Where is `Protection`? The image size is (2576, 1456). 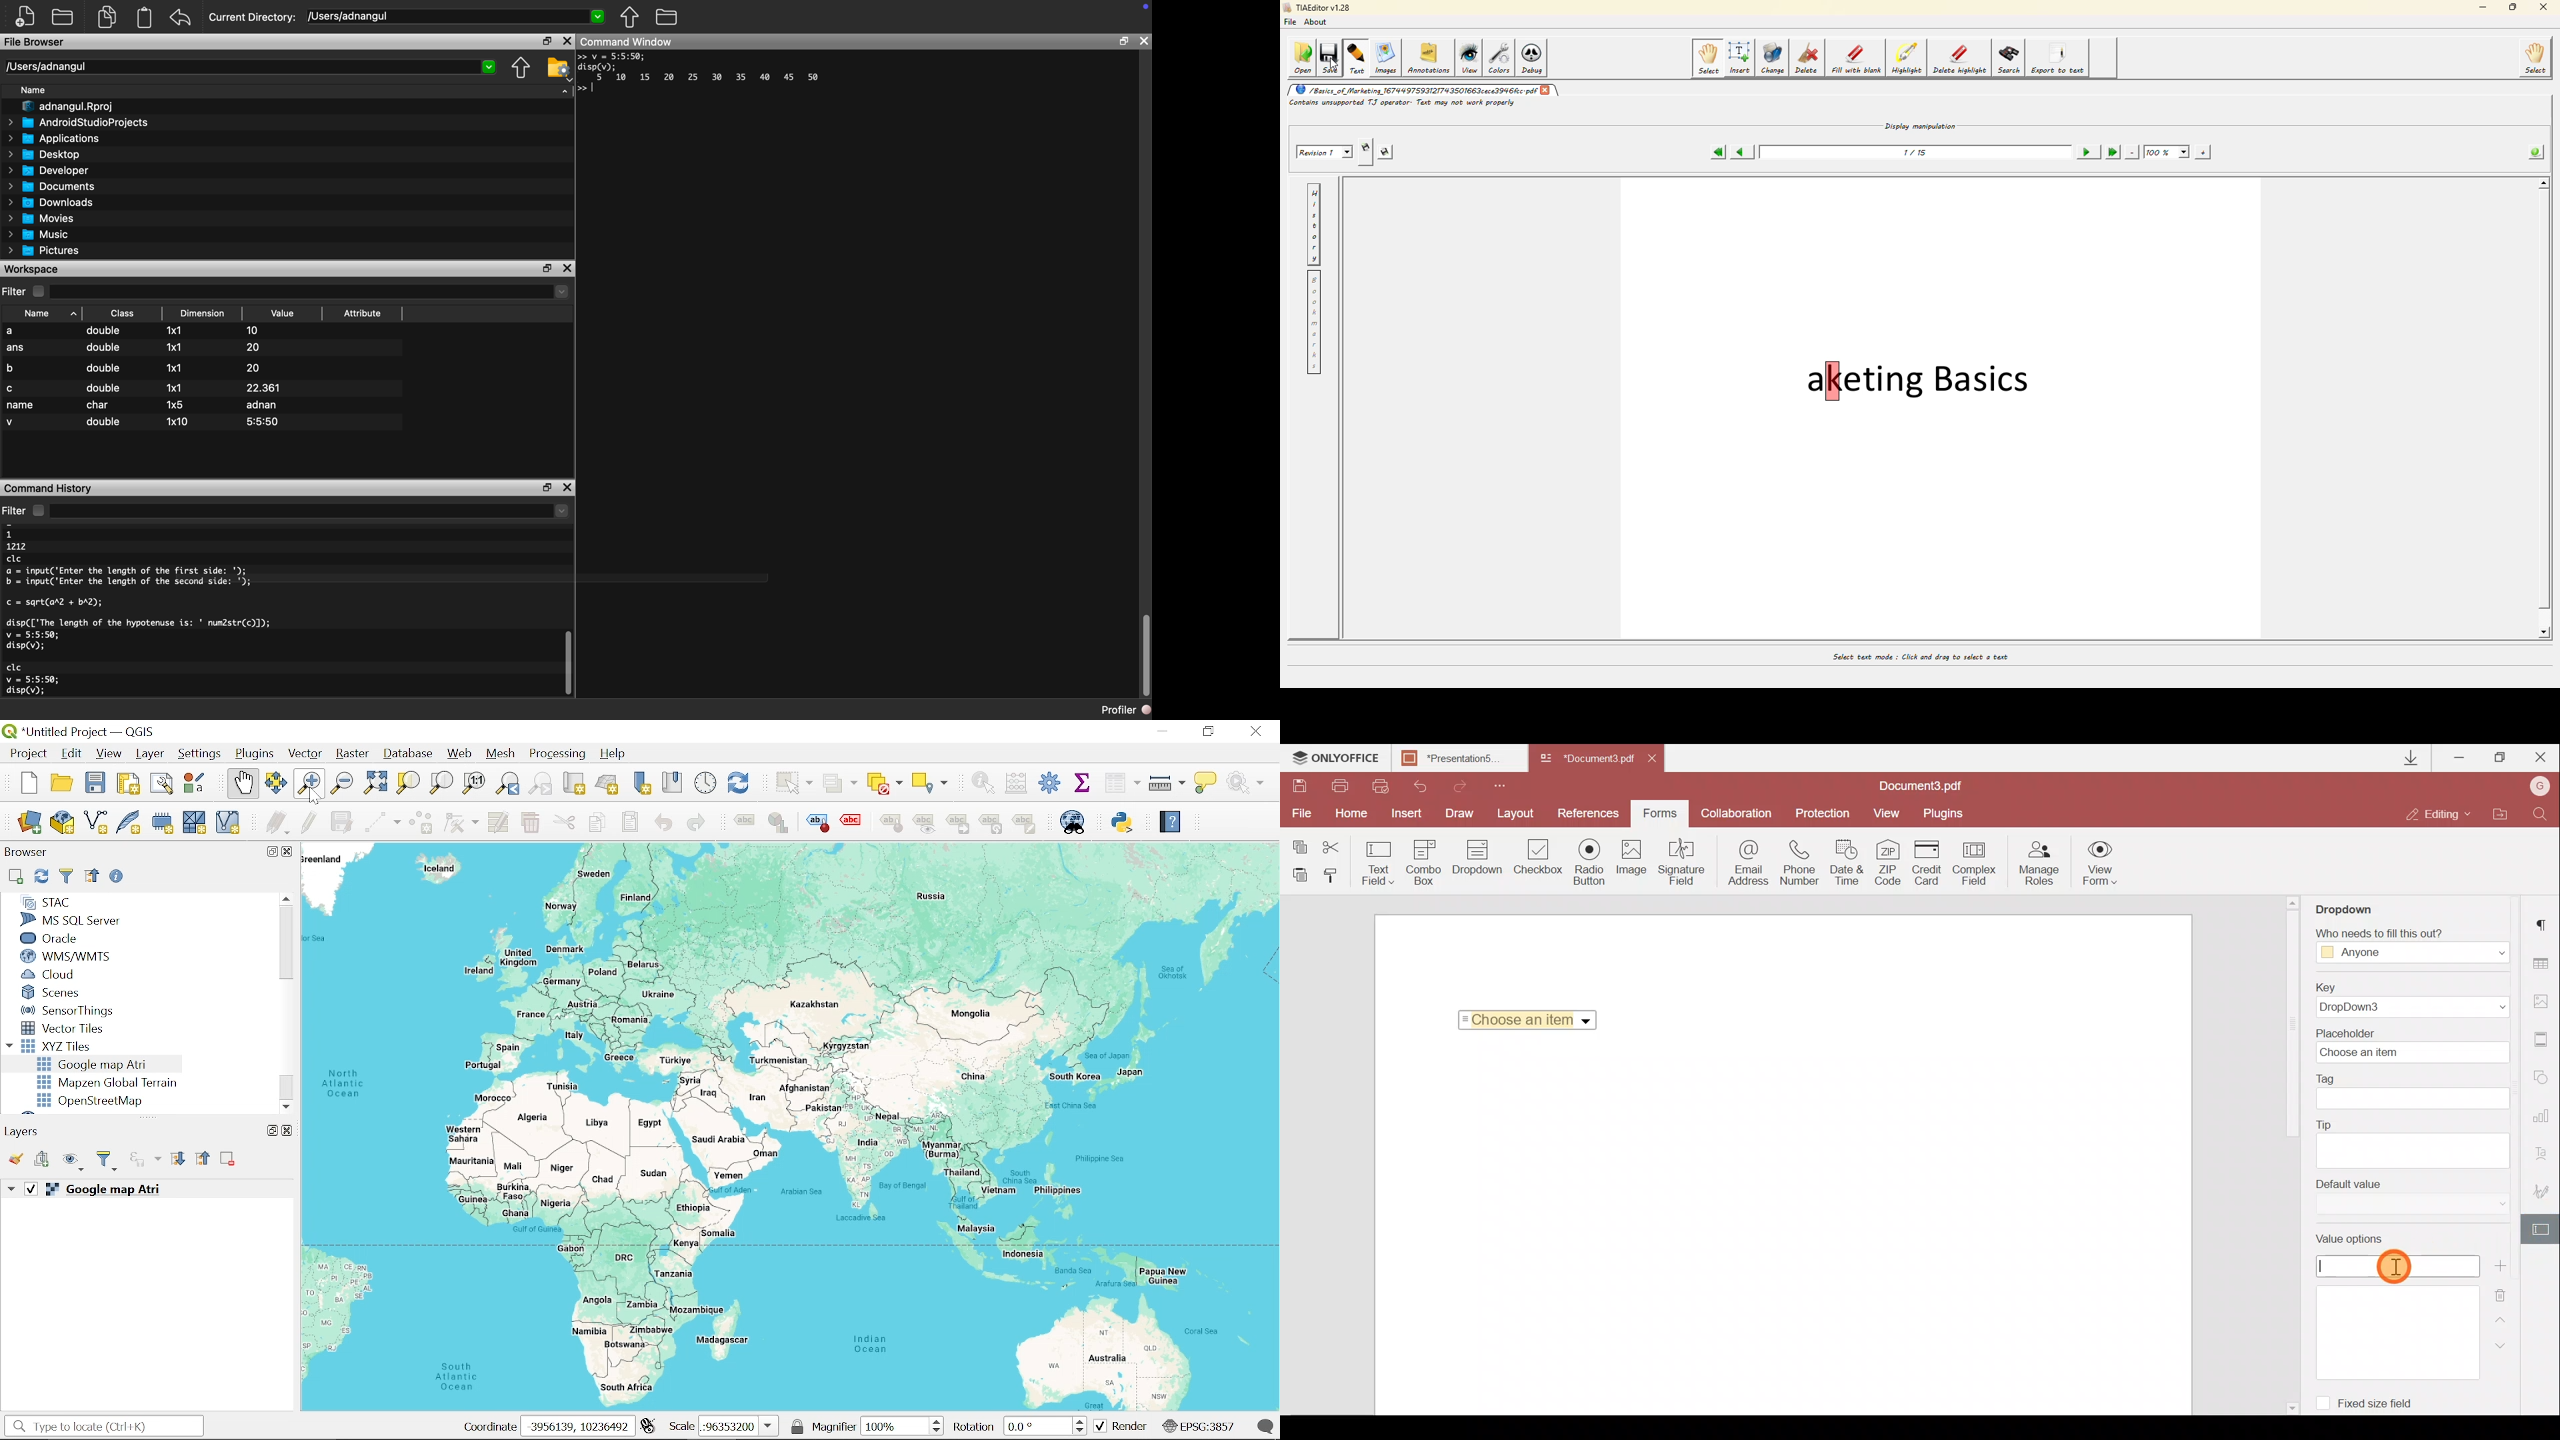
Protection is located at coordinates (1819, 815).